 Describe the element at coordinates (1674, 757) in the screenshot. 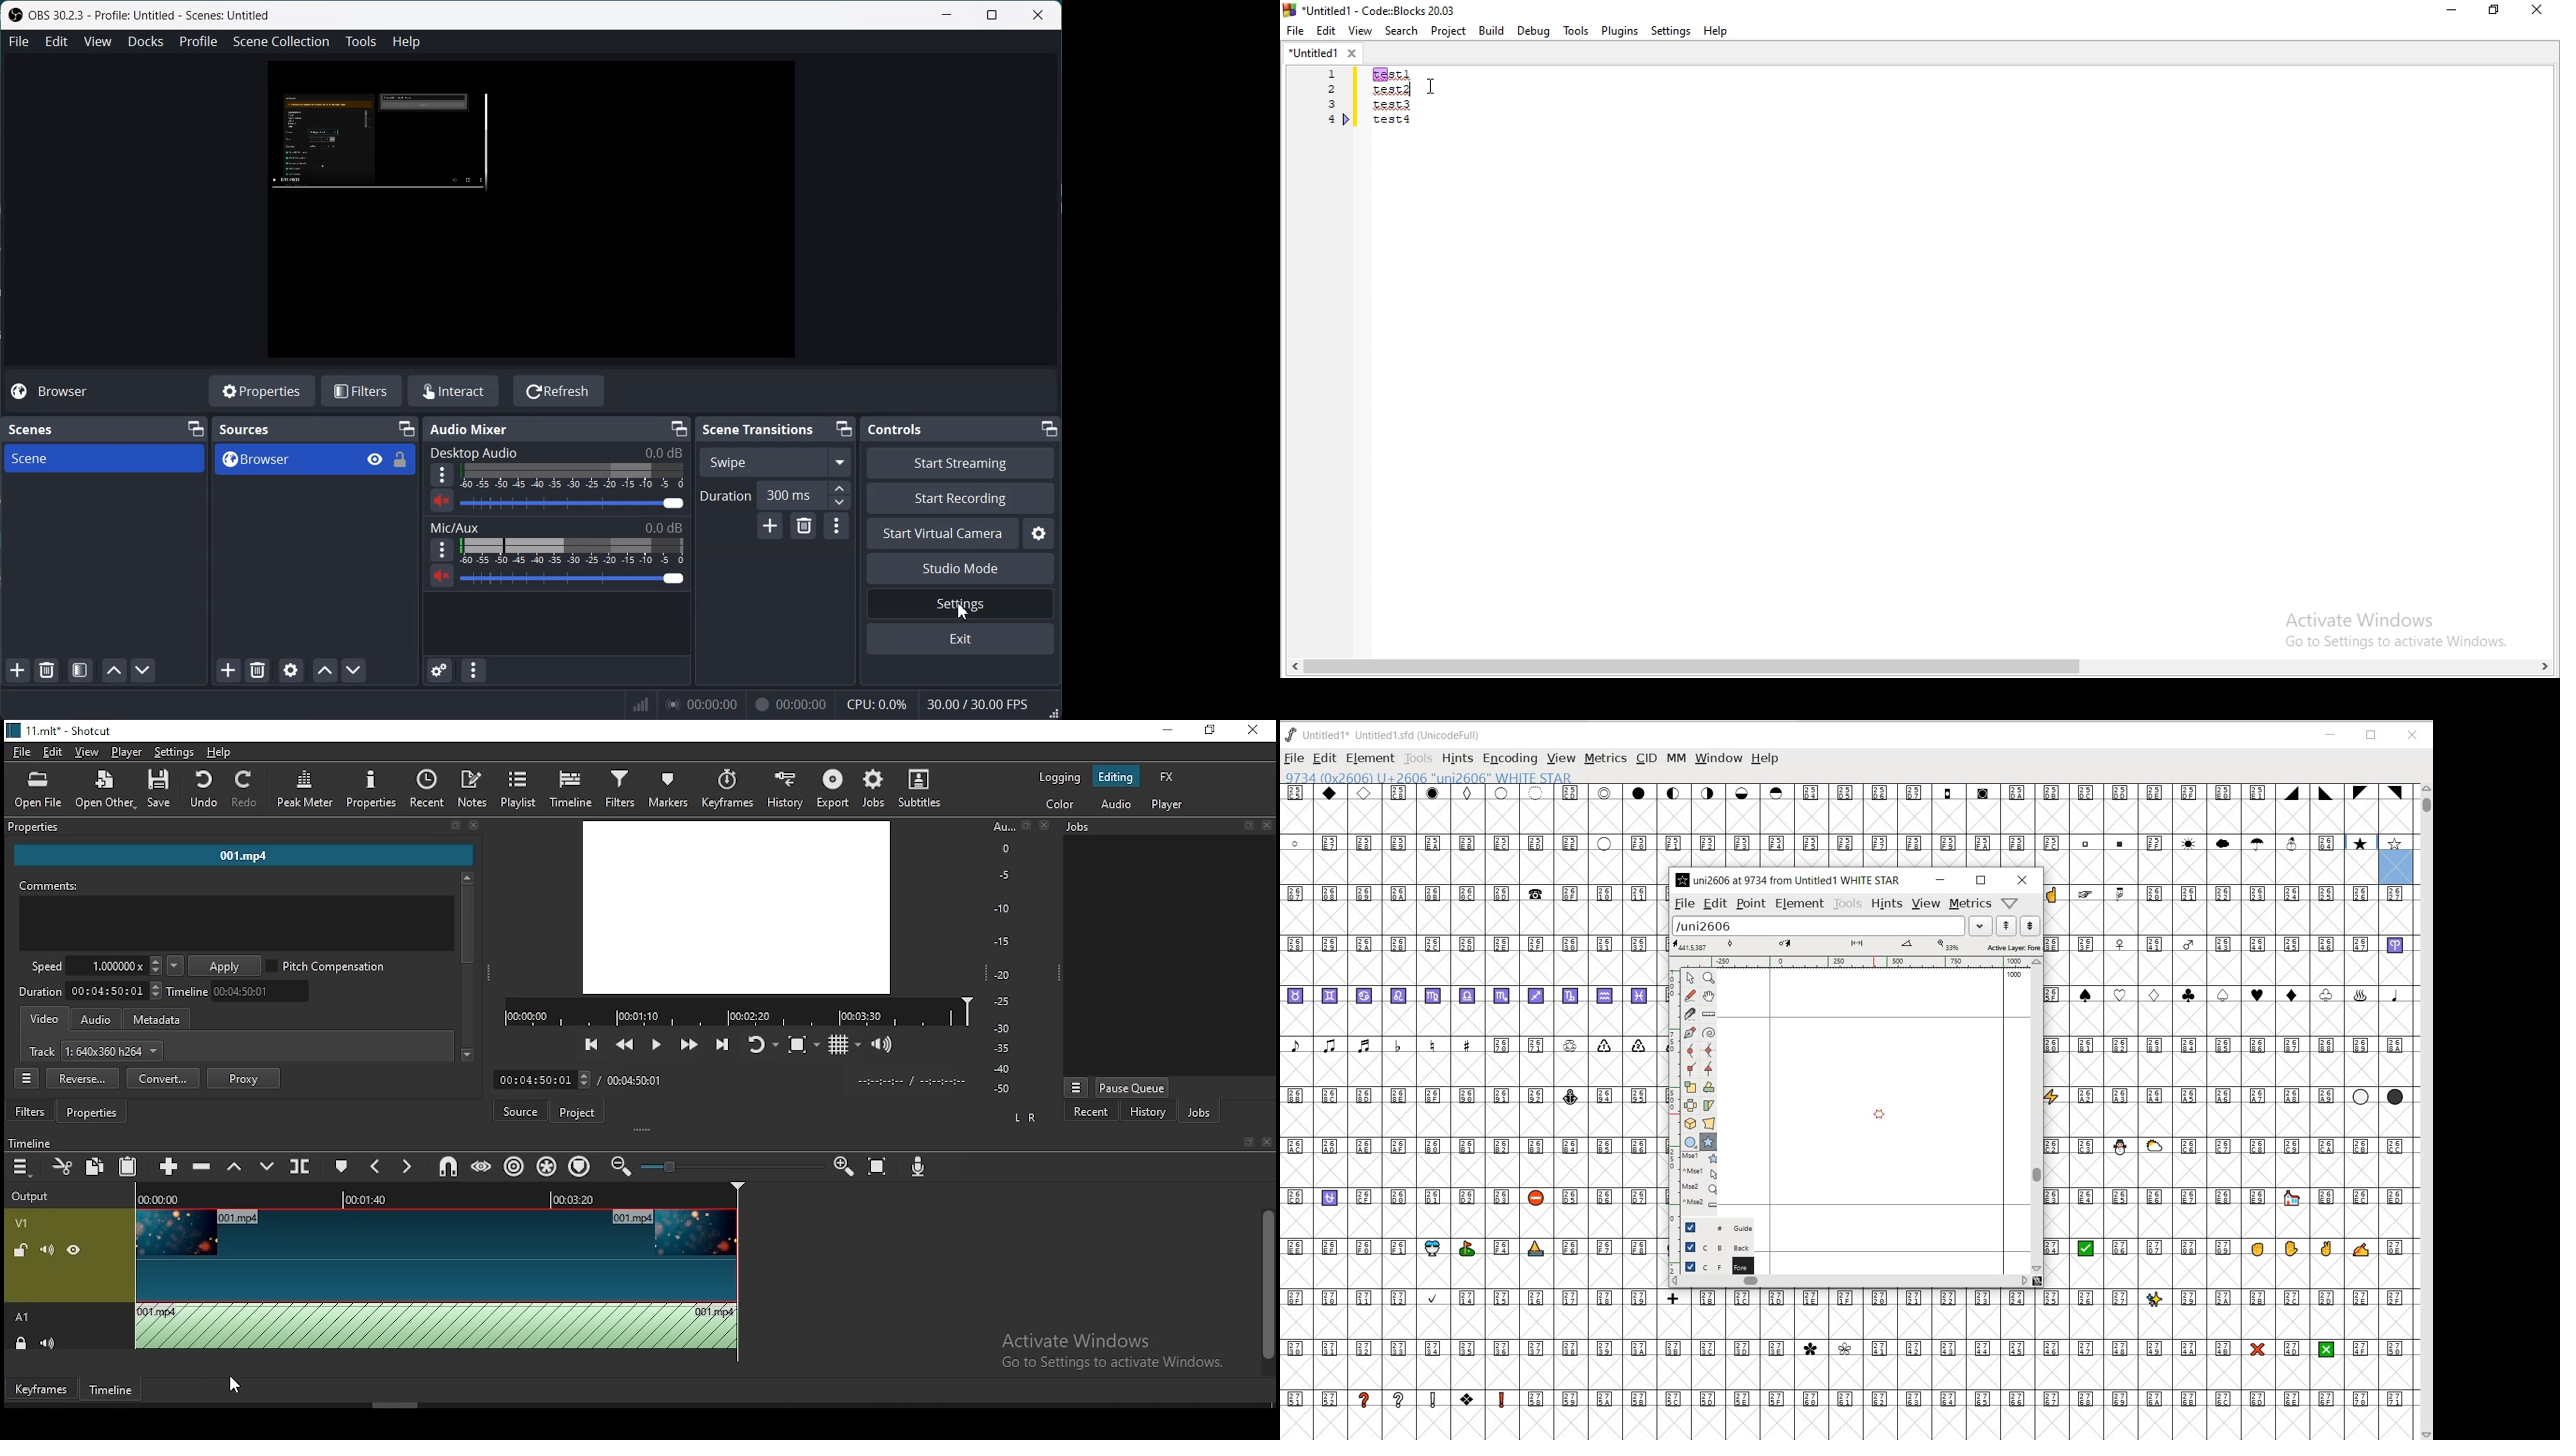

I see `MM` at that location.